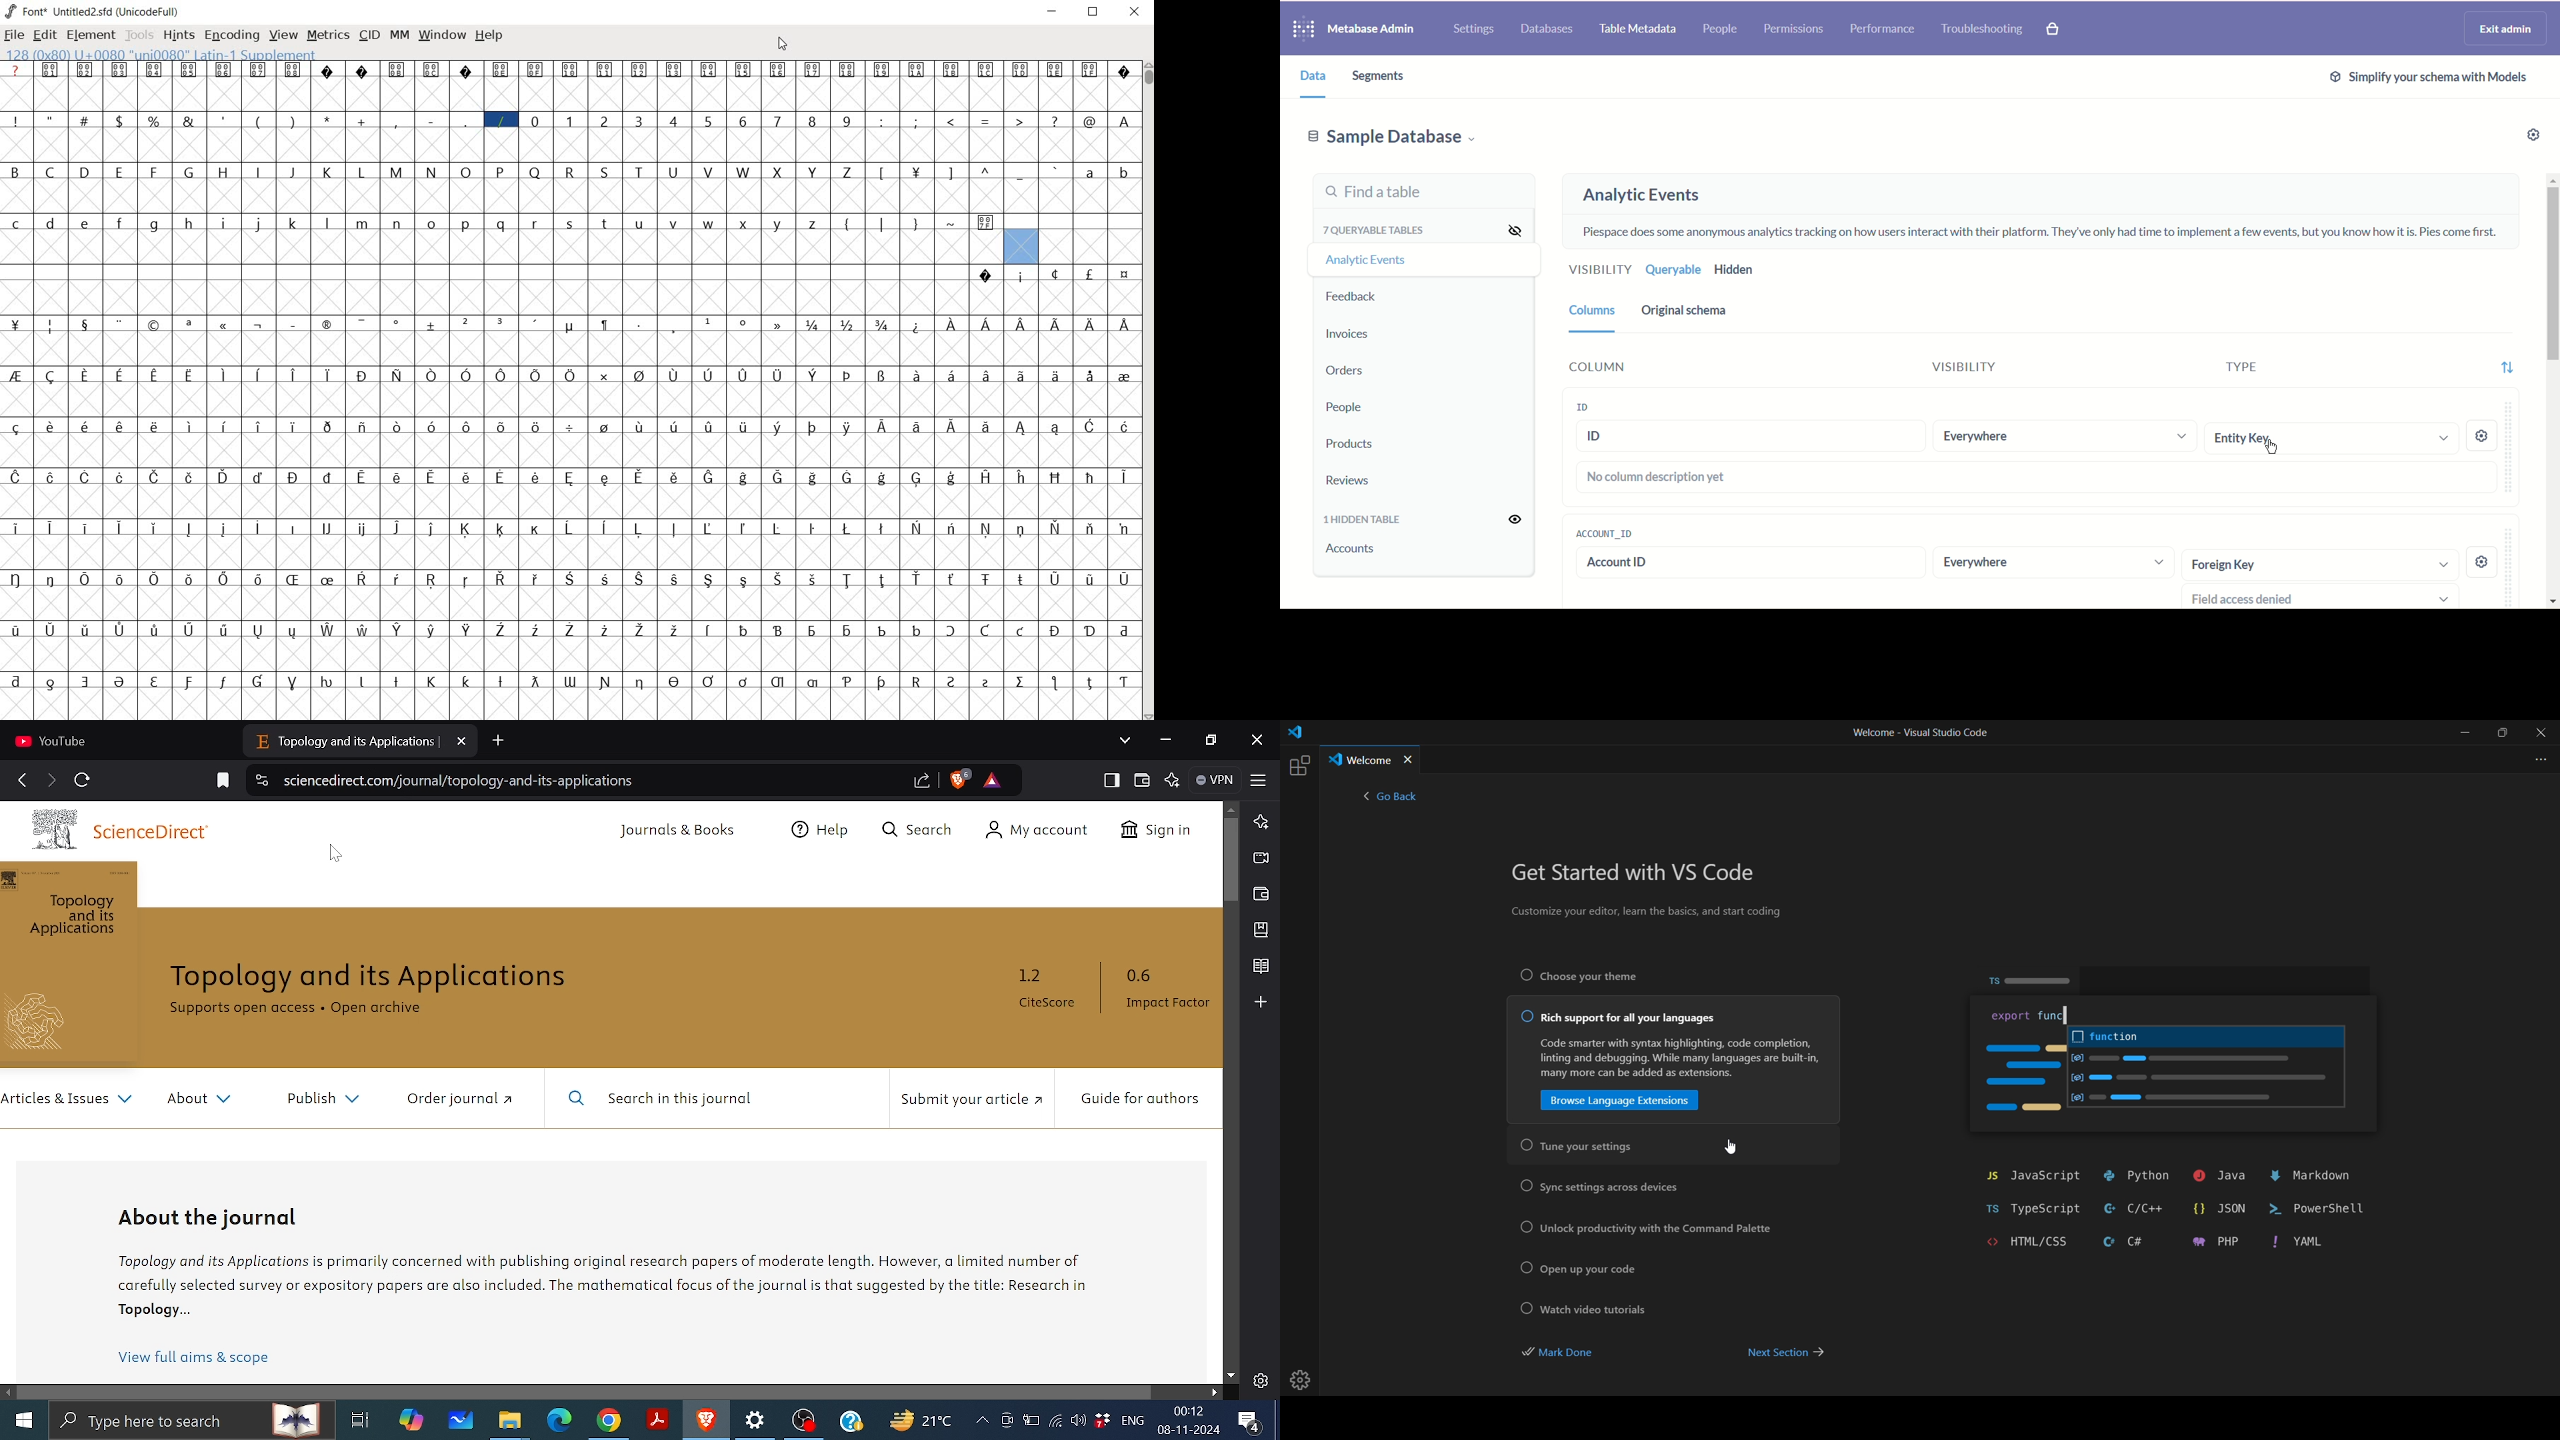 The height and width of the screenshot is (1456, 2576). Describe the element at coordinates (743, 427) in the screenshot. I see `glyph` at that location.